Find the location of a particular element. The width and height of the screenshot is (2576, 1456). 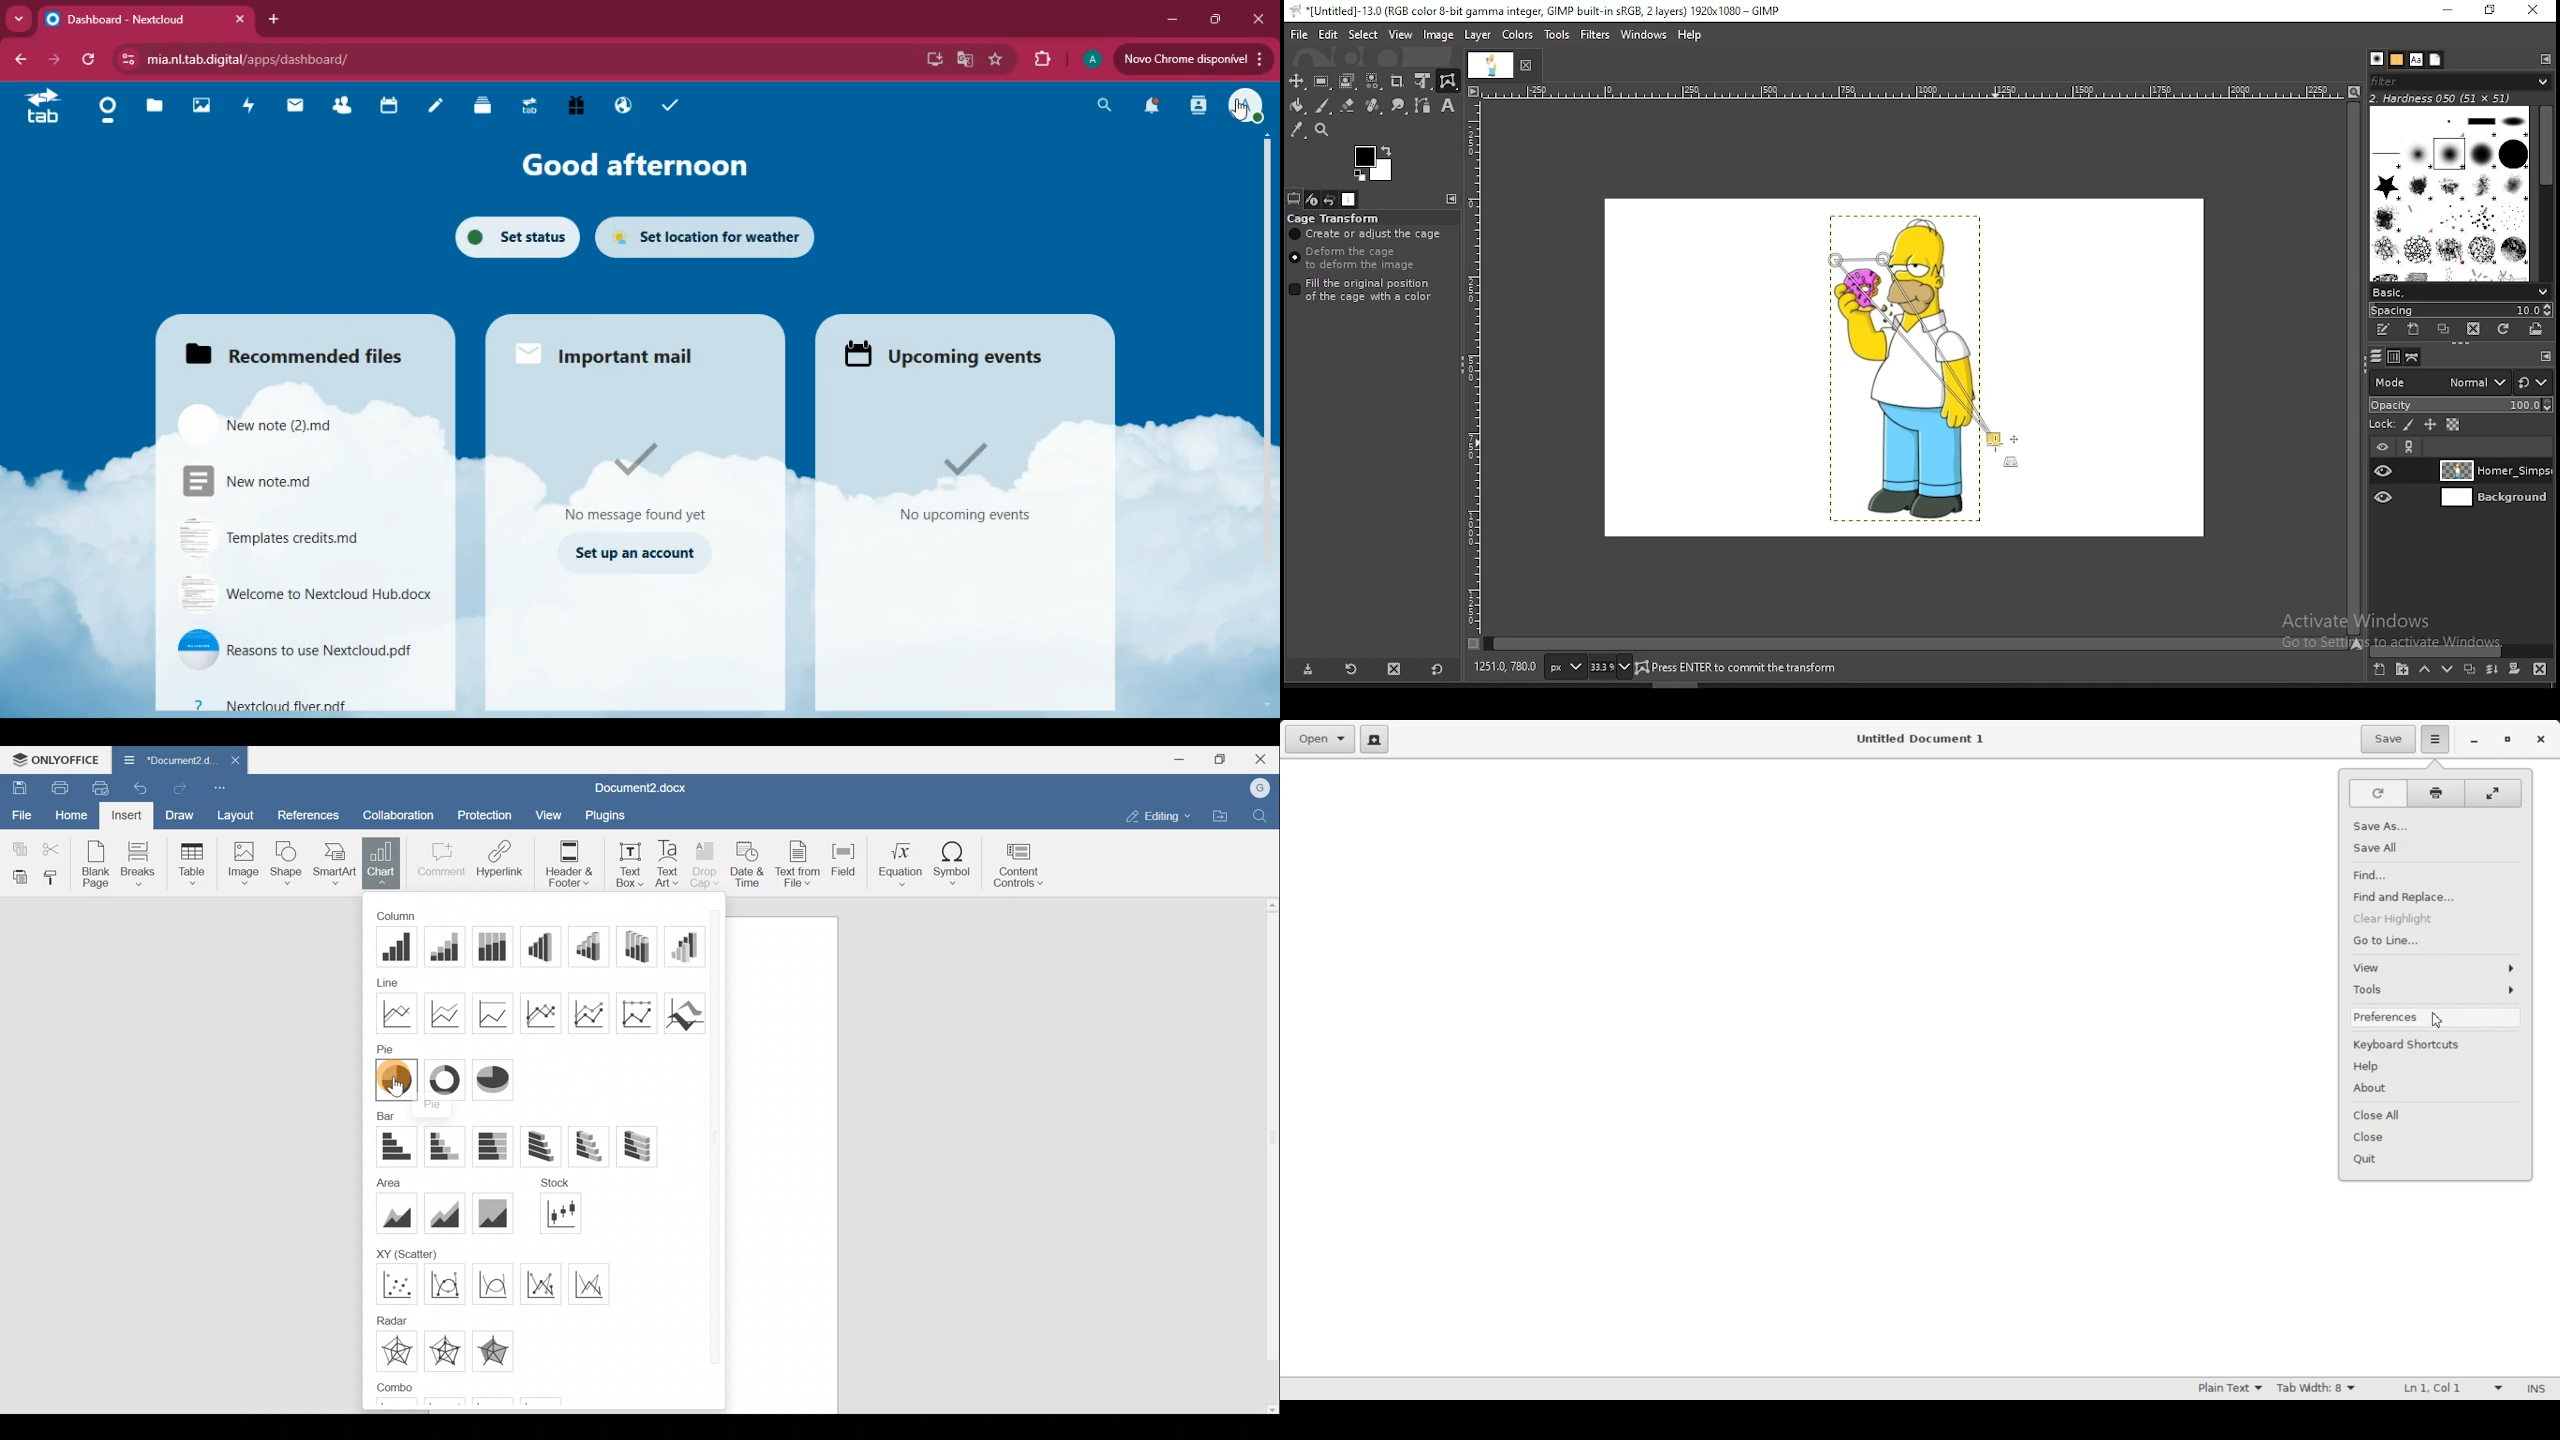

url is located at coordinates (264, 57).